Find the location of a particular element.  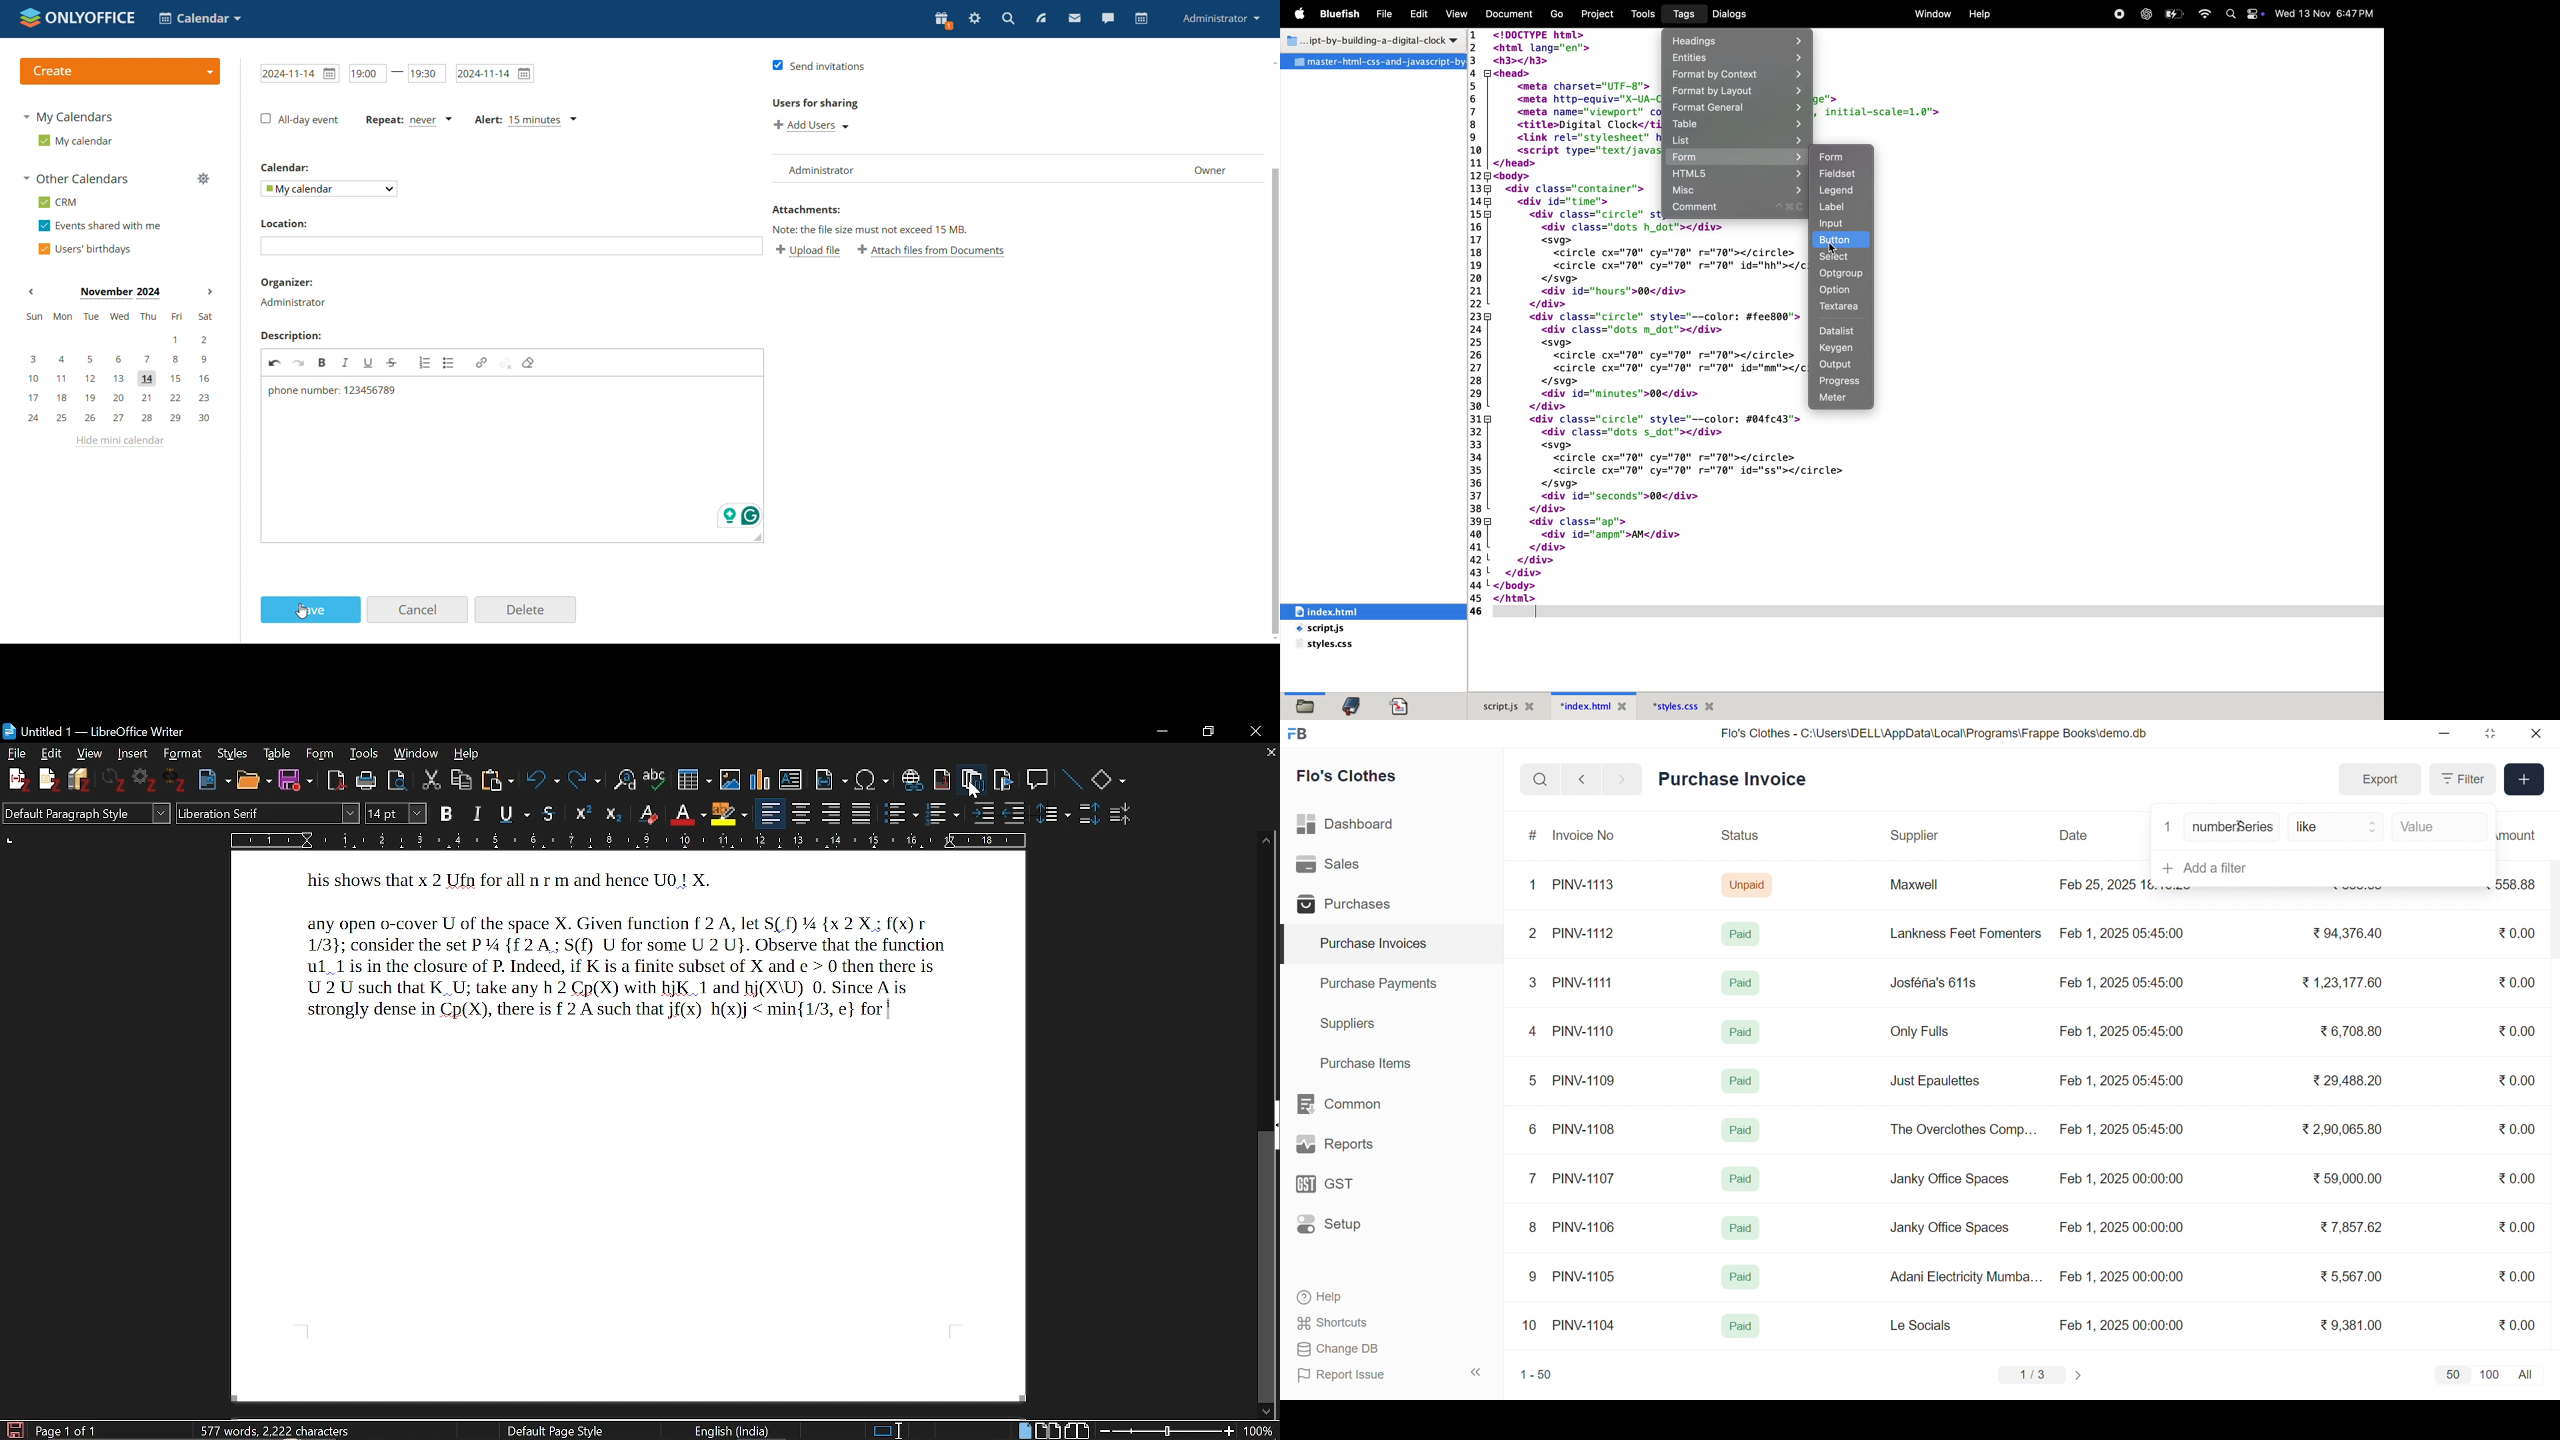

Only Fulls is located at coordinates (1925, 1035).